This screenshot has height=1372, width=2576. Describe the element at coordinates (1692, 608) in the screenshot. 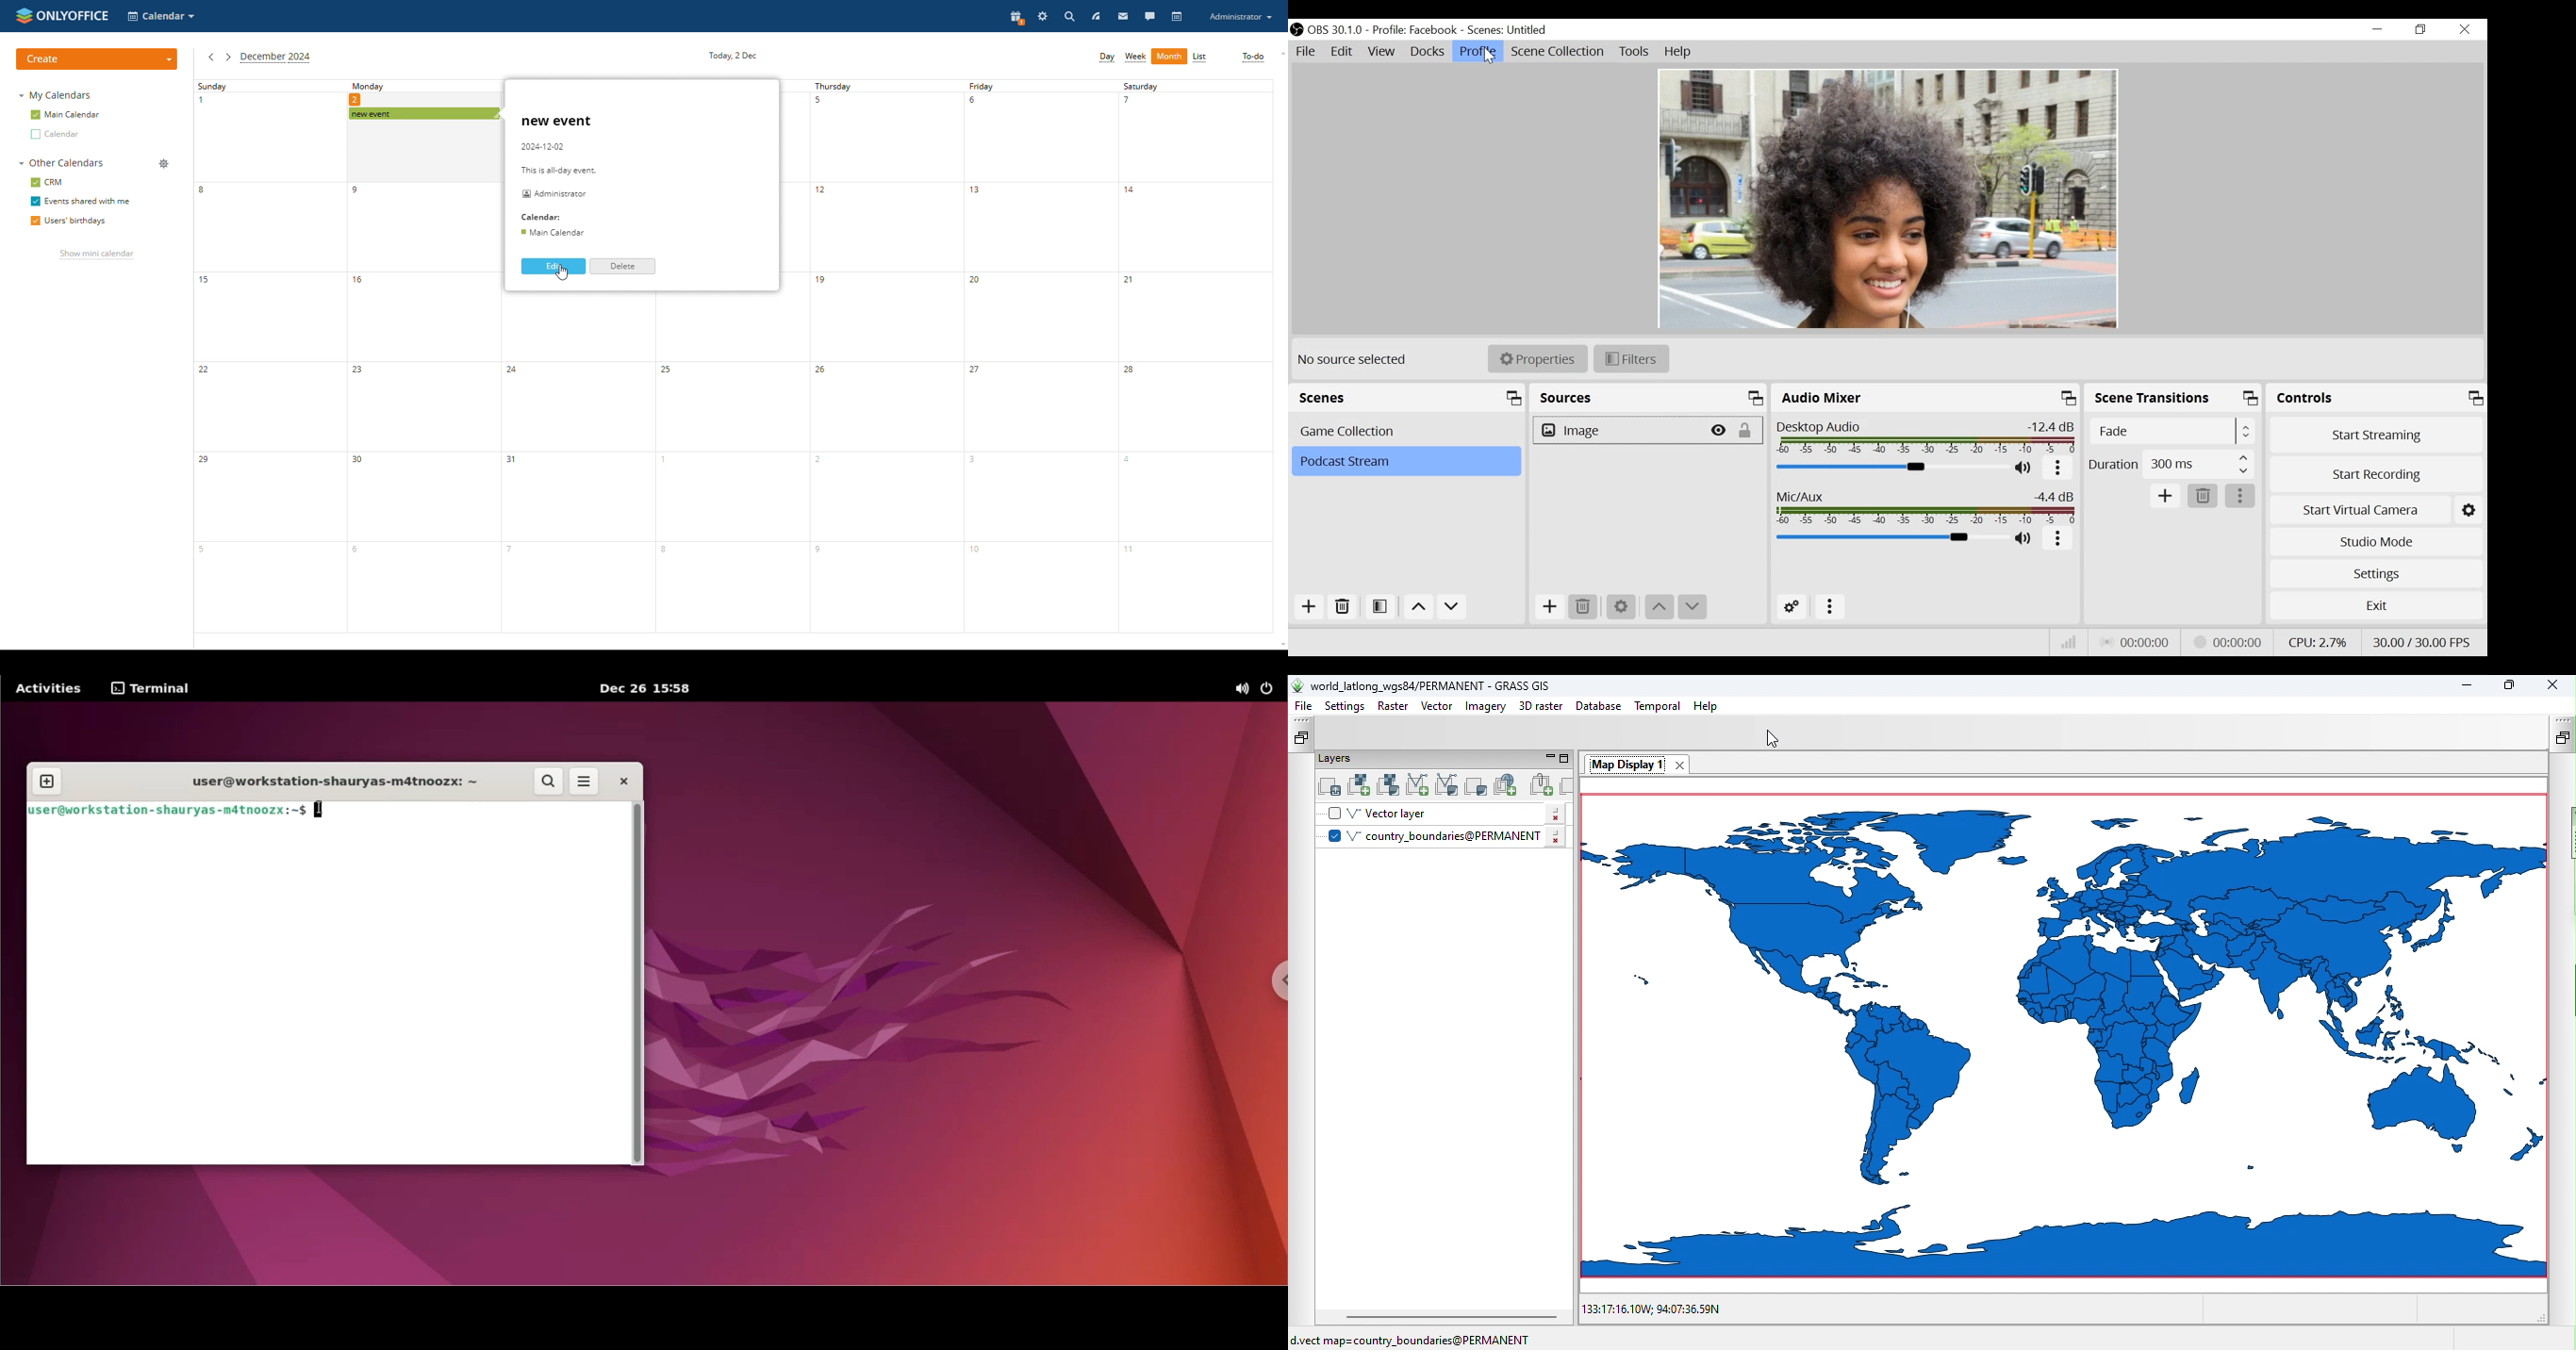

I see `Move down` at that location.